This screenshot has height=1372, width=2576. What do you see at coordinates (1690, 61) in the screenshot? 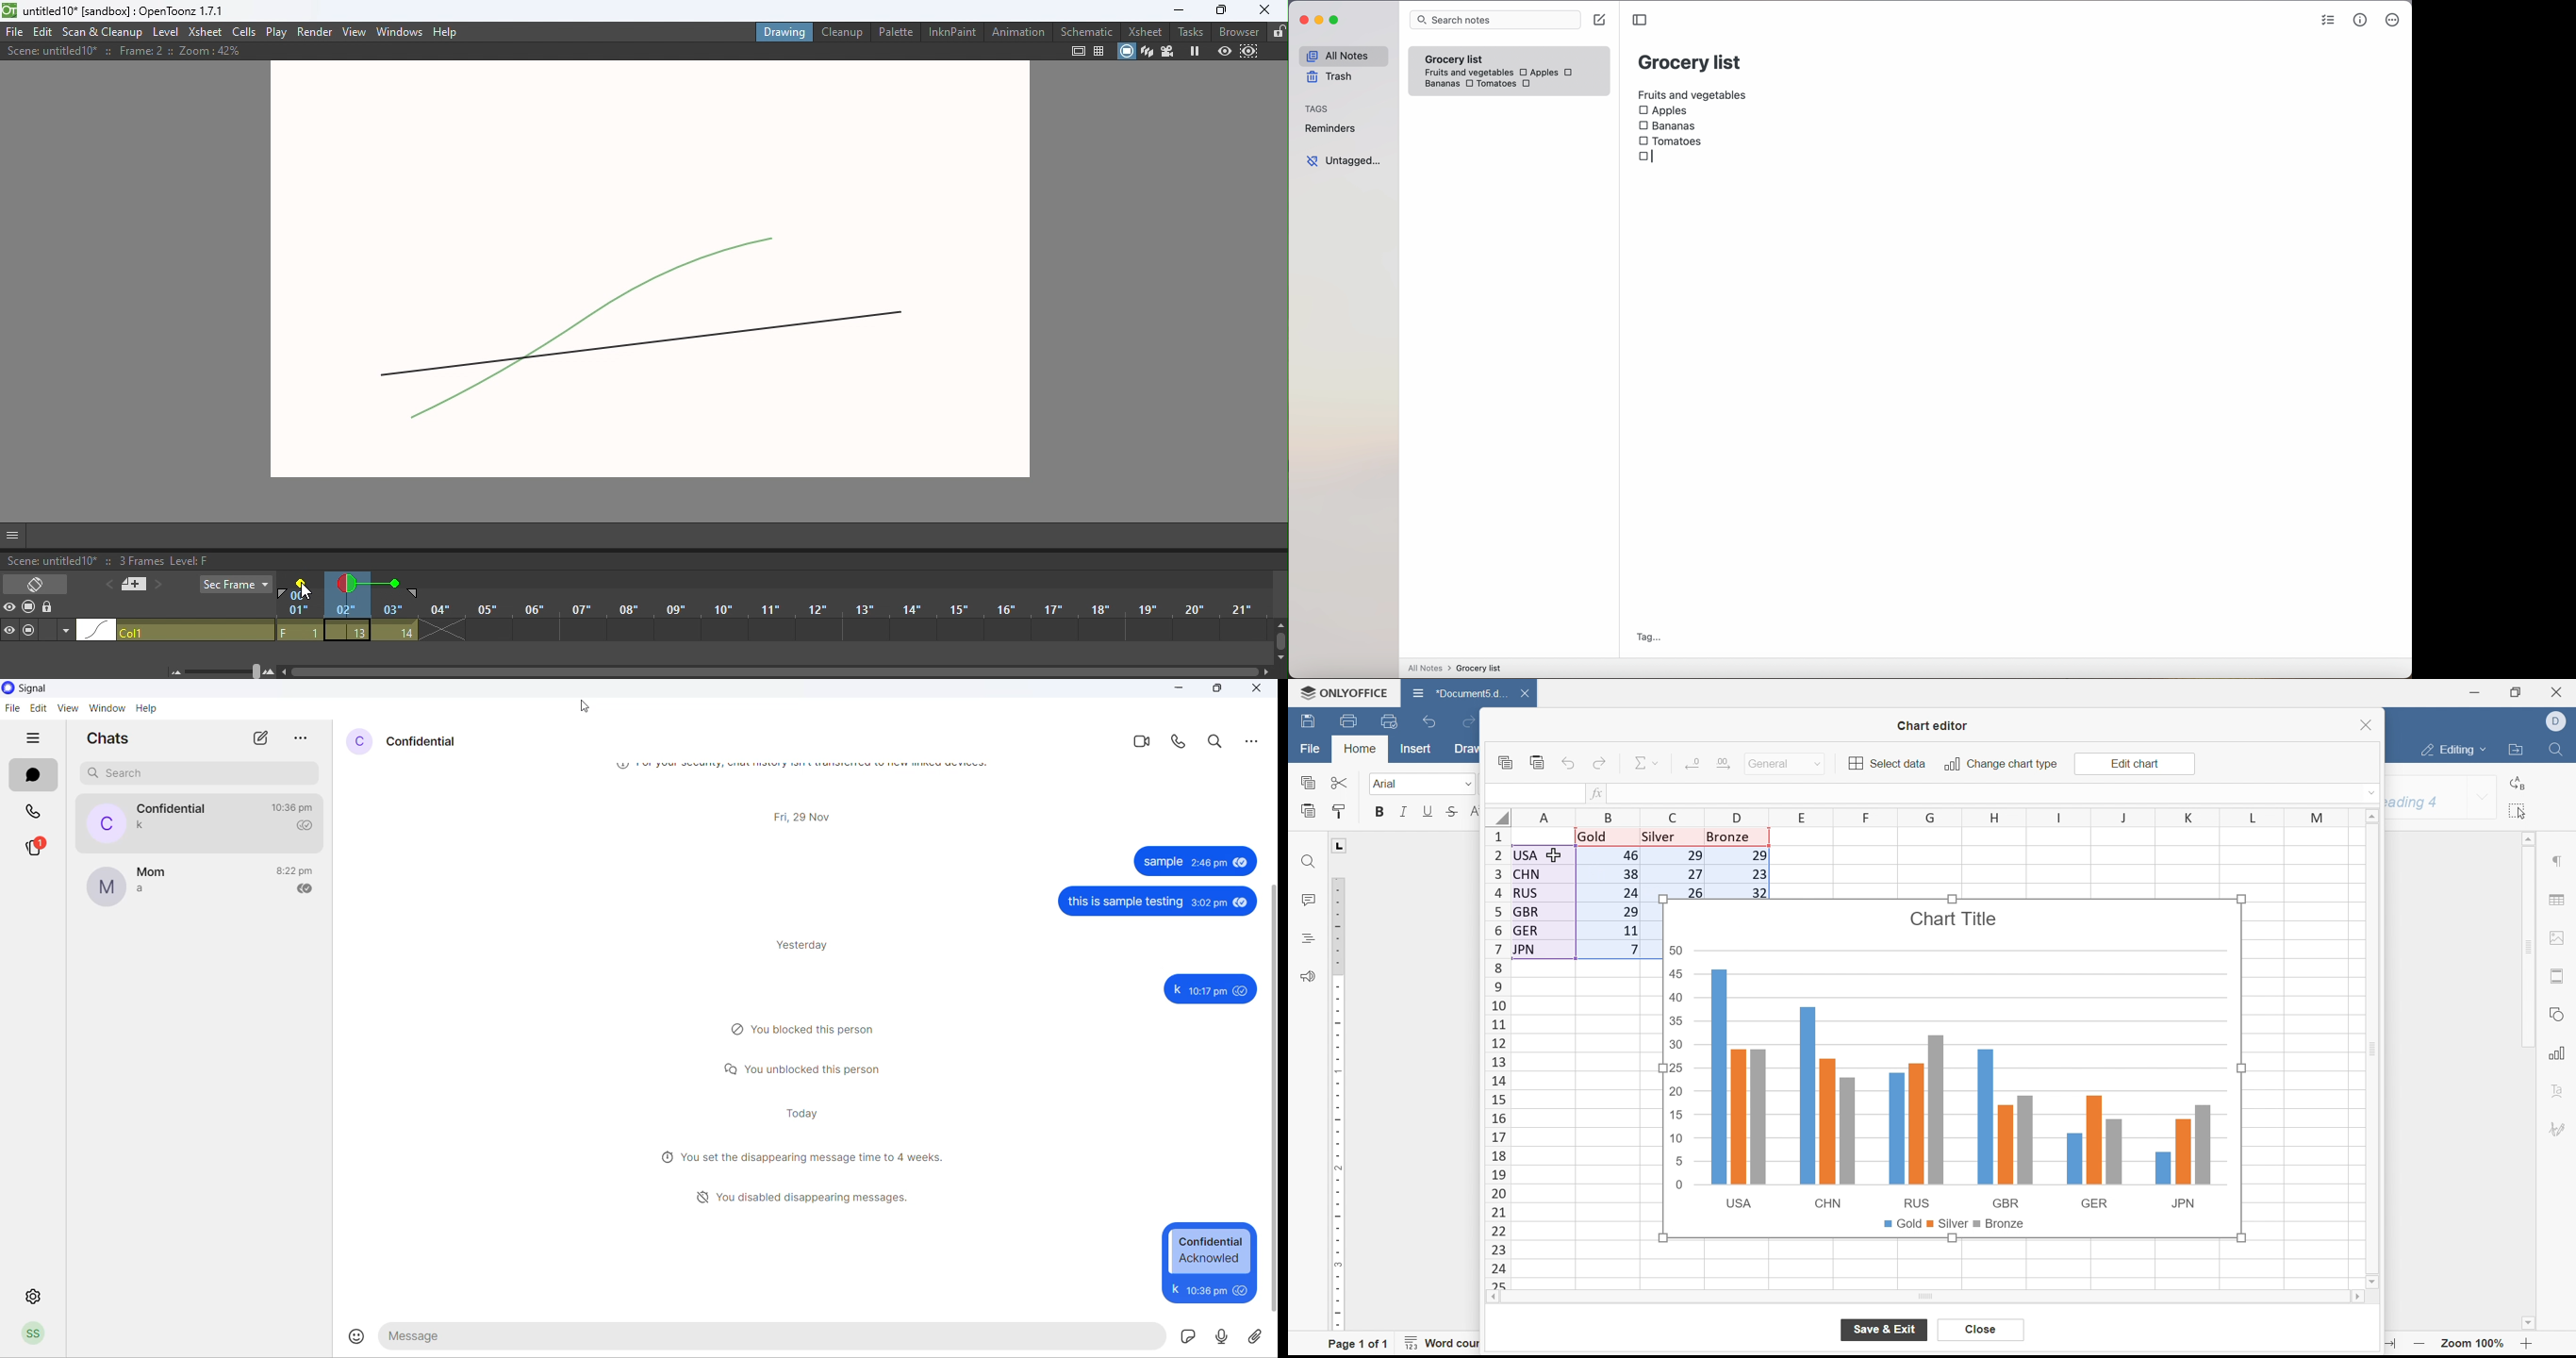
I see `grocery list` at bounding box center [1690, 61].